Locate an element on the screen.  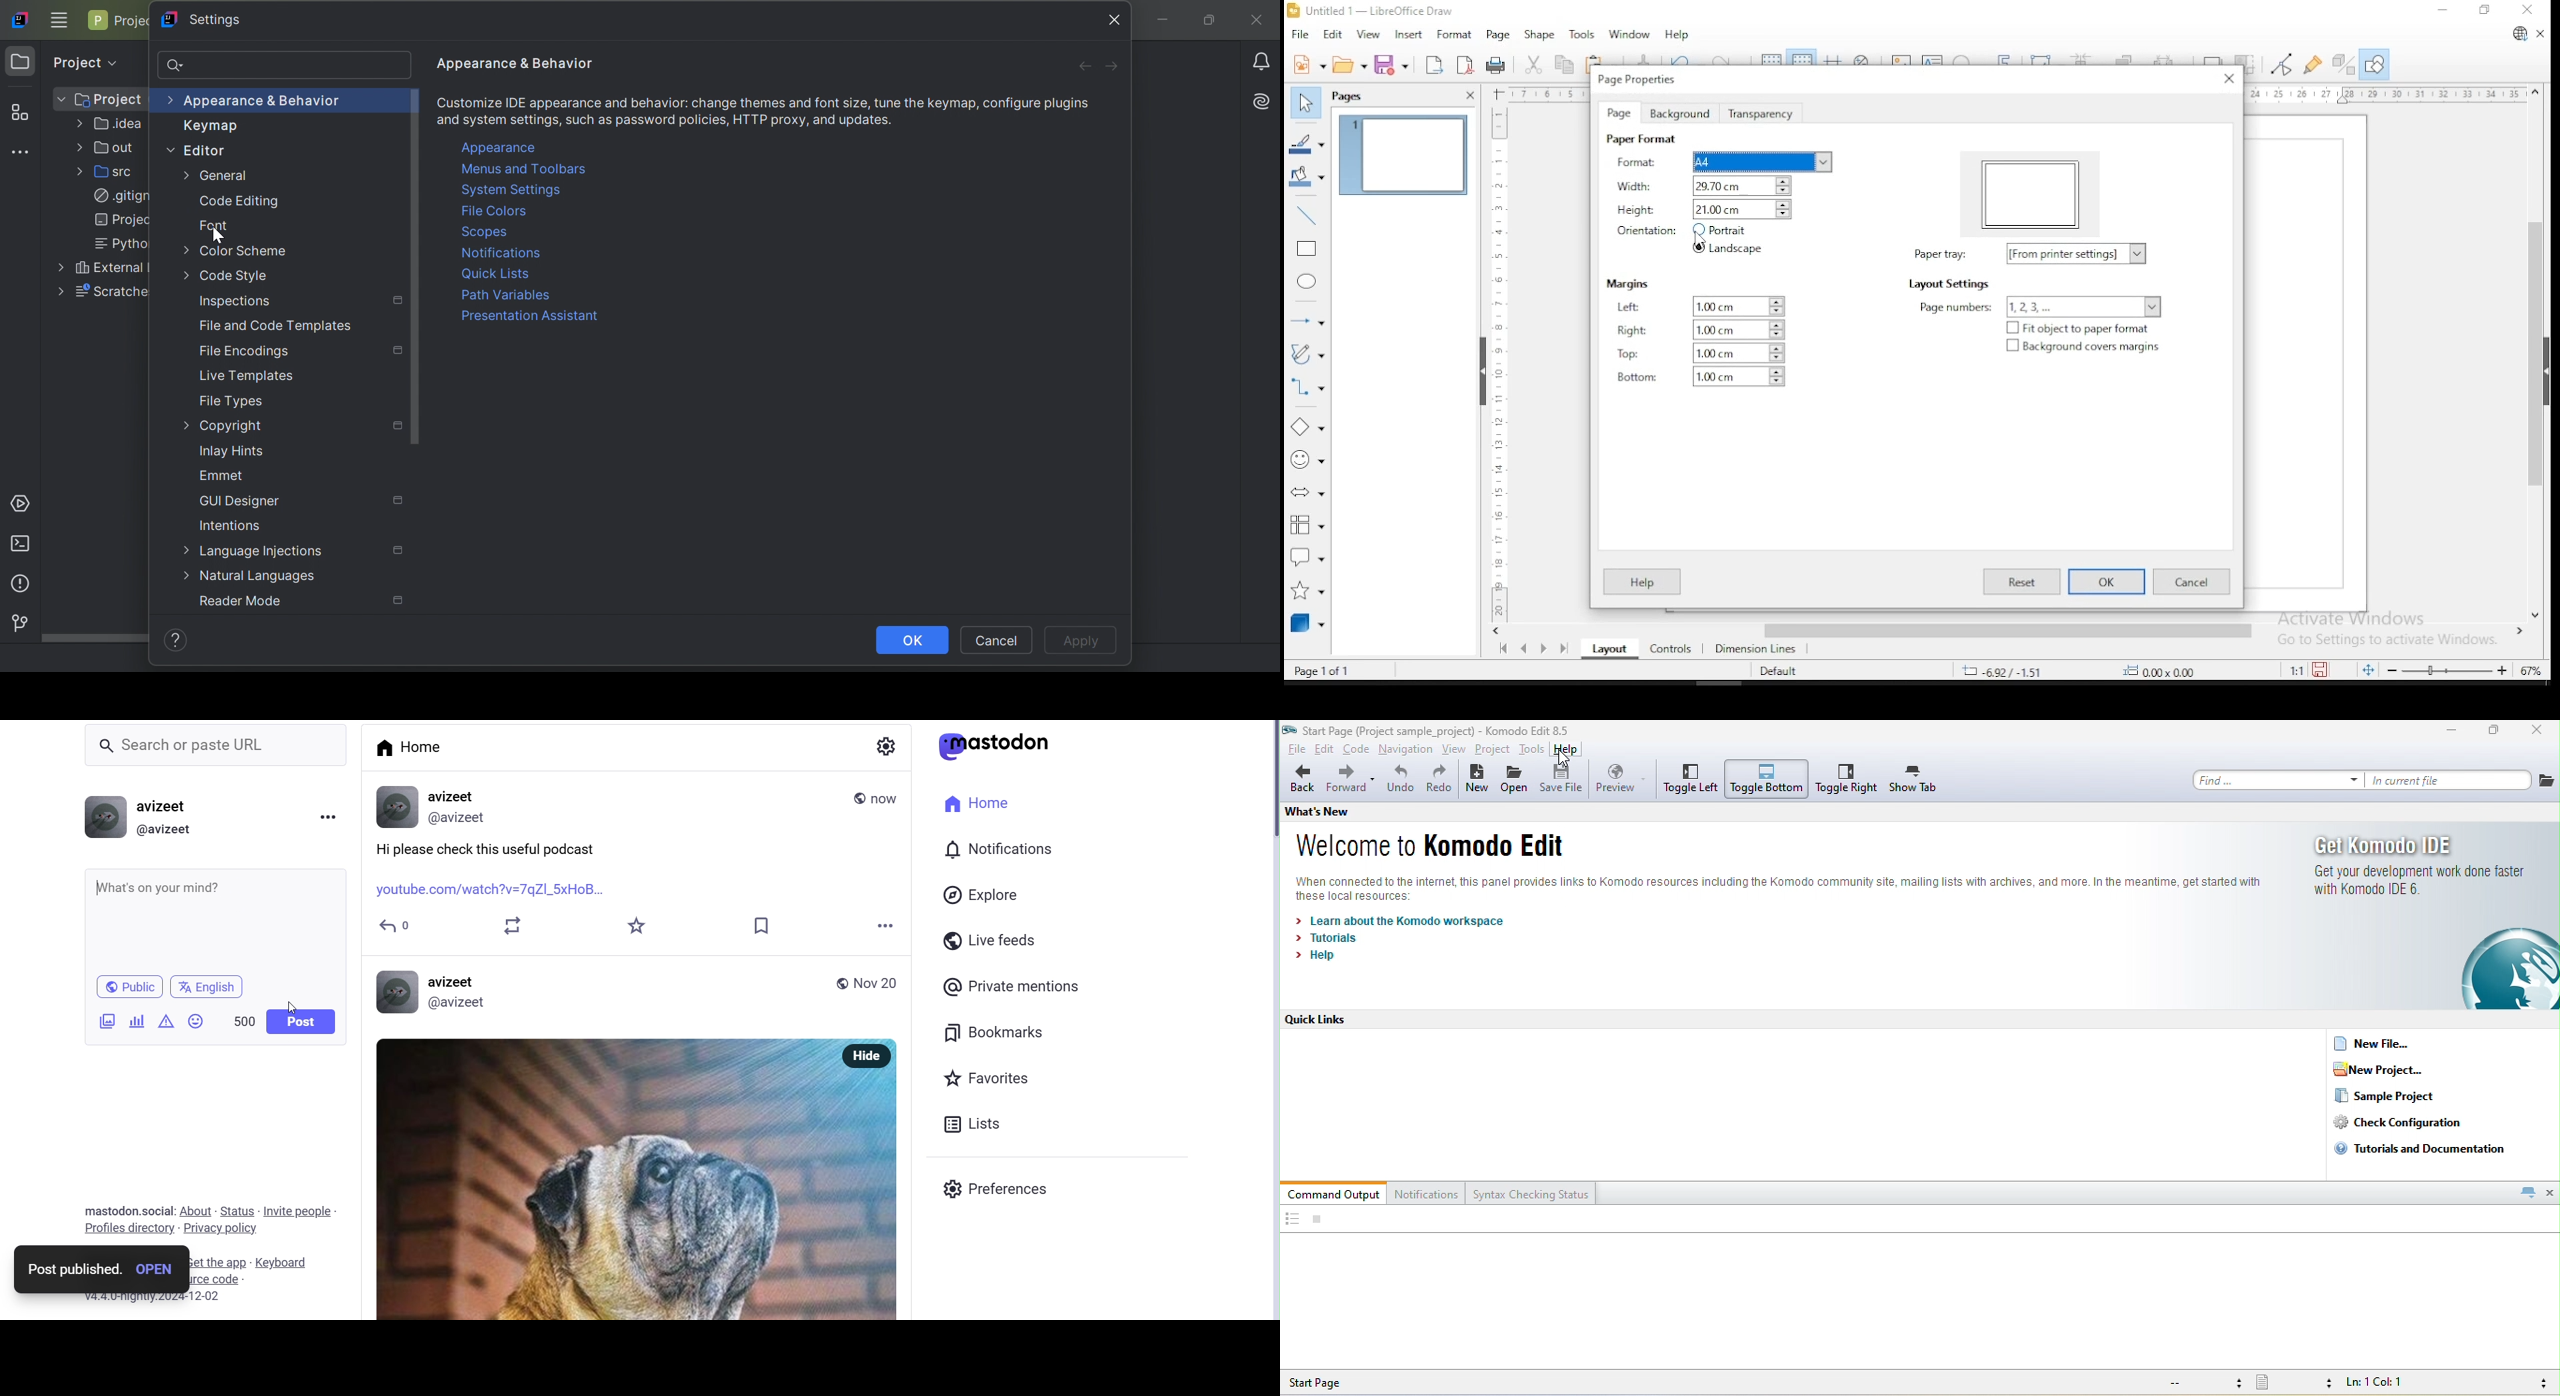
format is located at coordinates (1720, 161).